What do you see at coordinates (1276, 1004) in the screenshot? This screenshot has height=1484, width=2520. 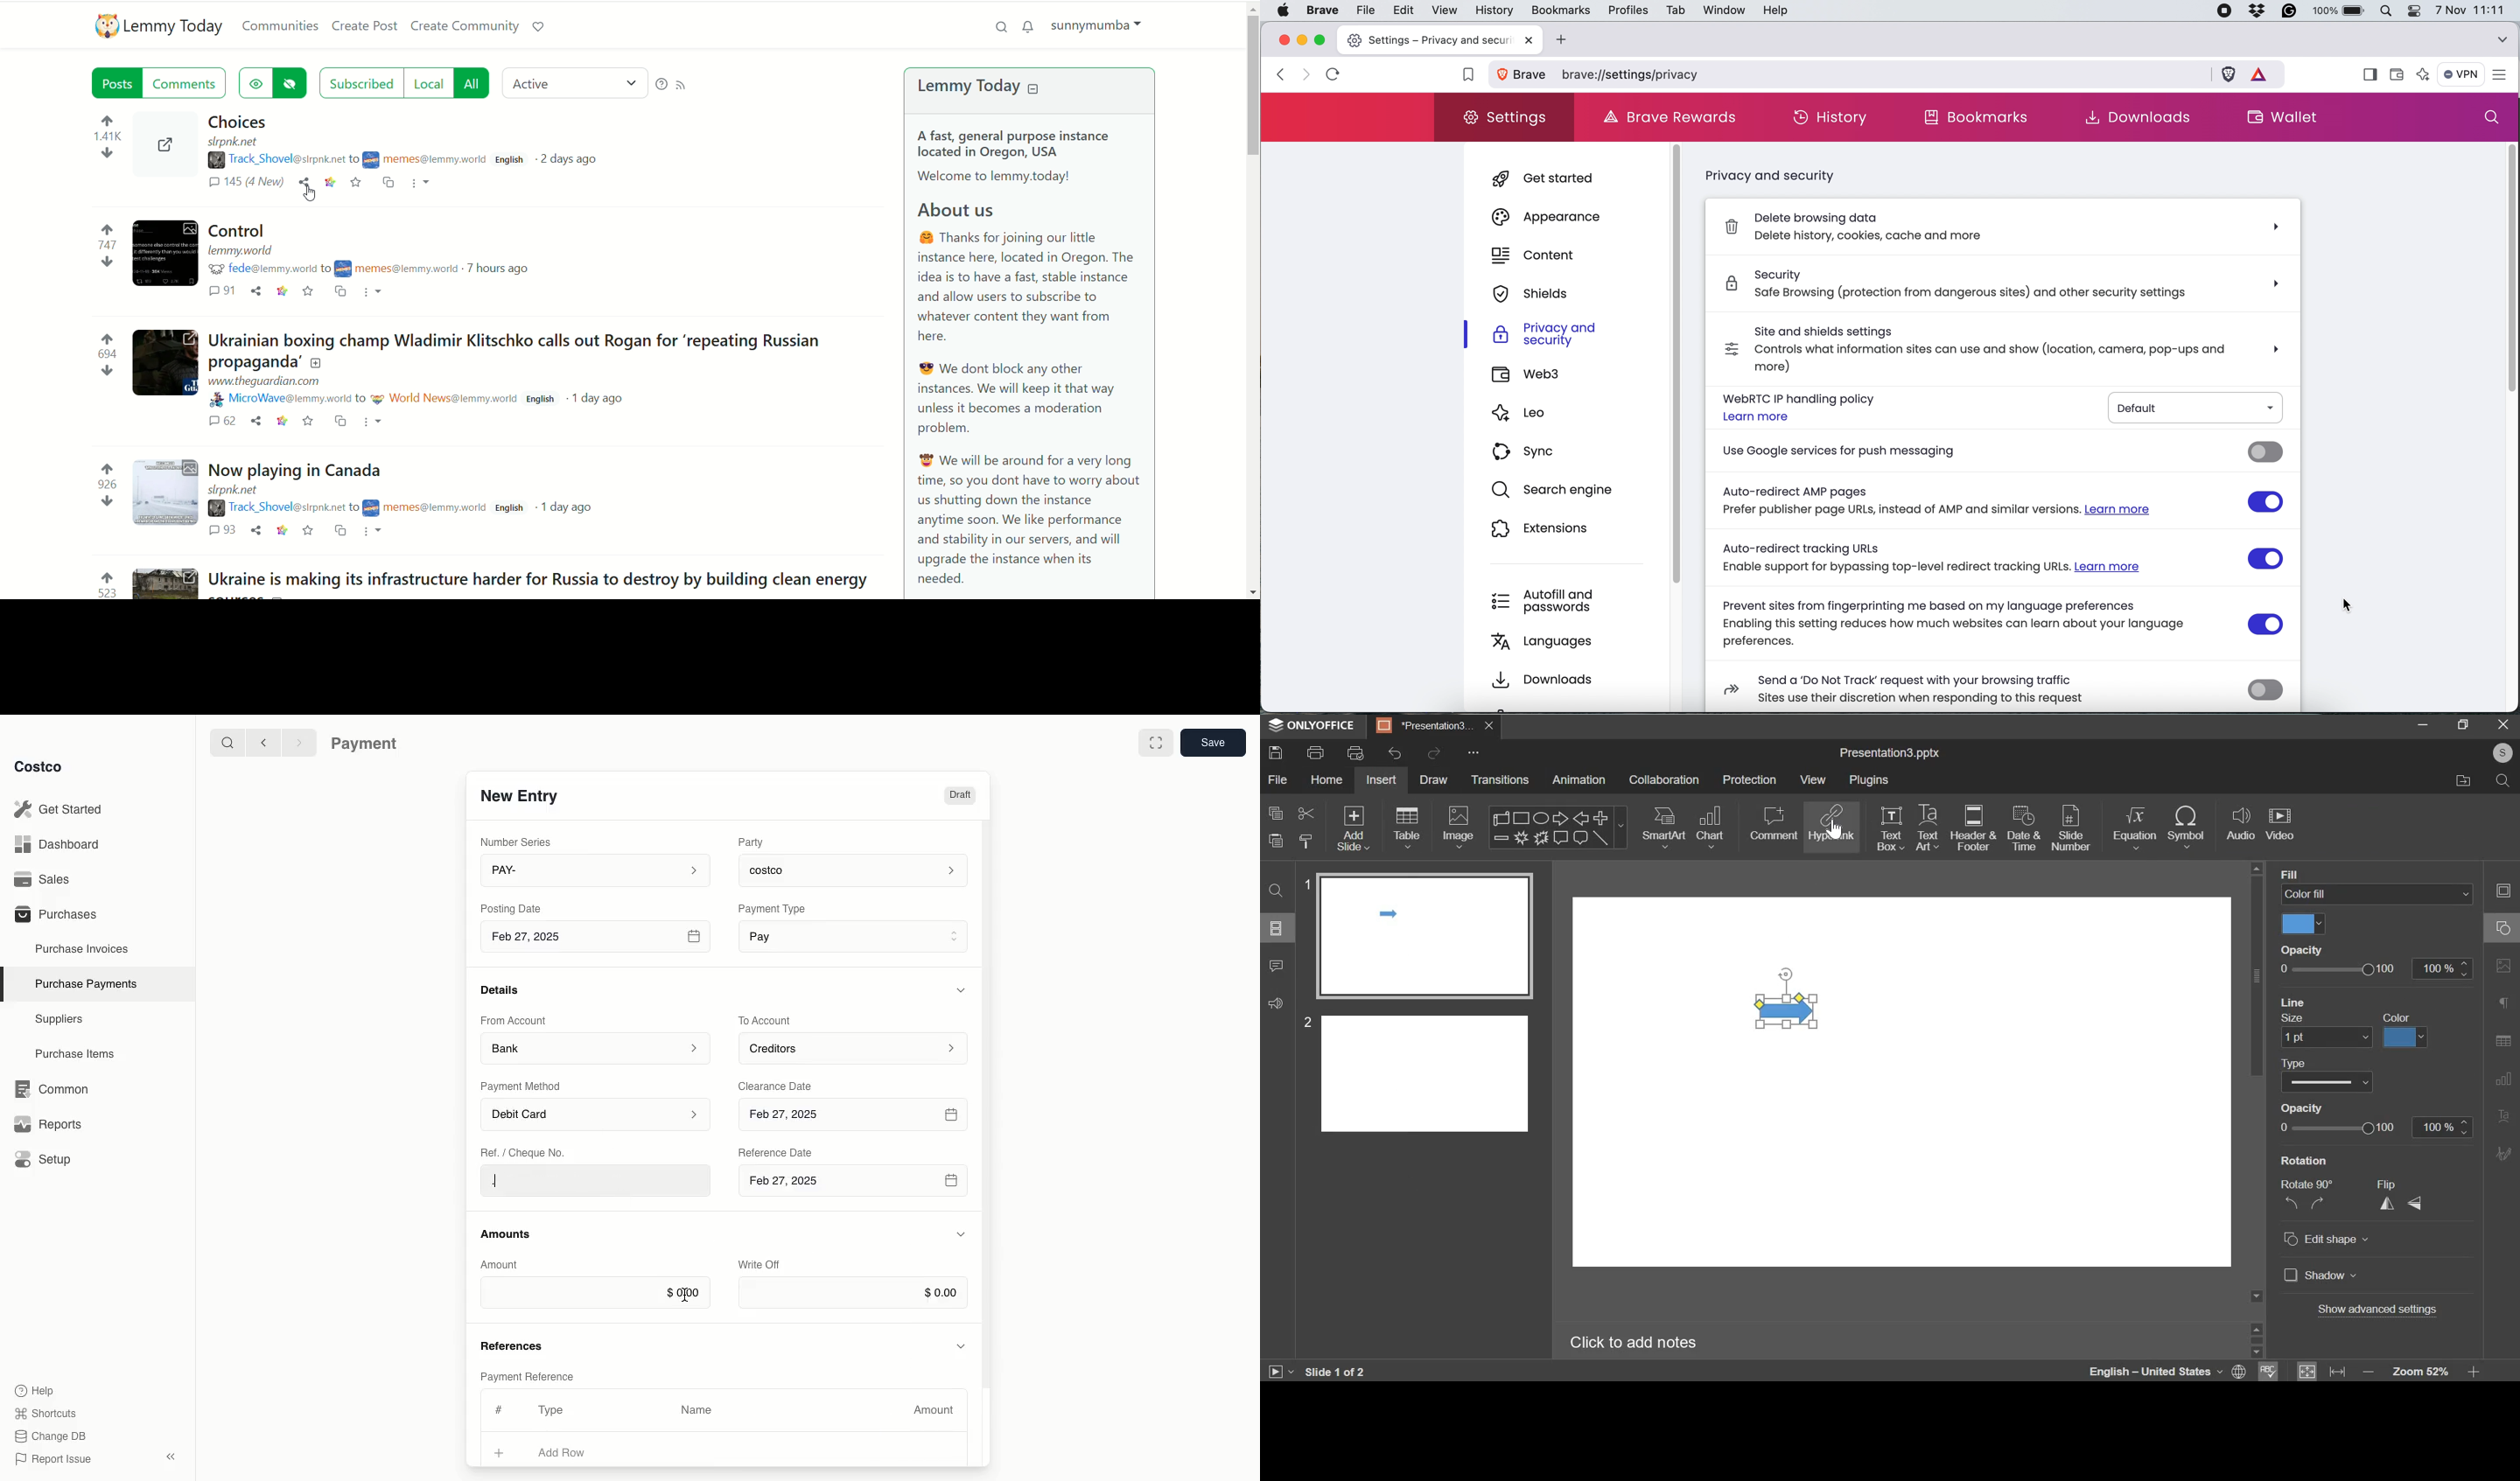 I see `feedback` at bounding box center [1276, 1004].